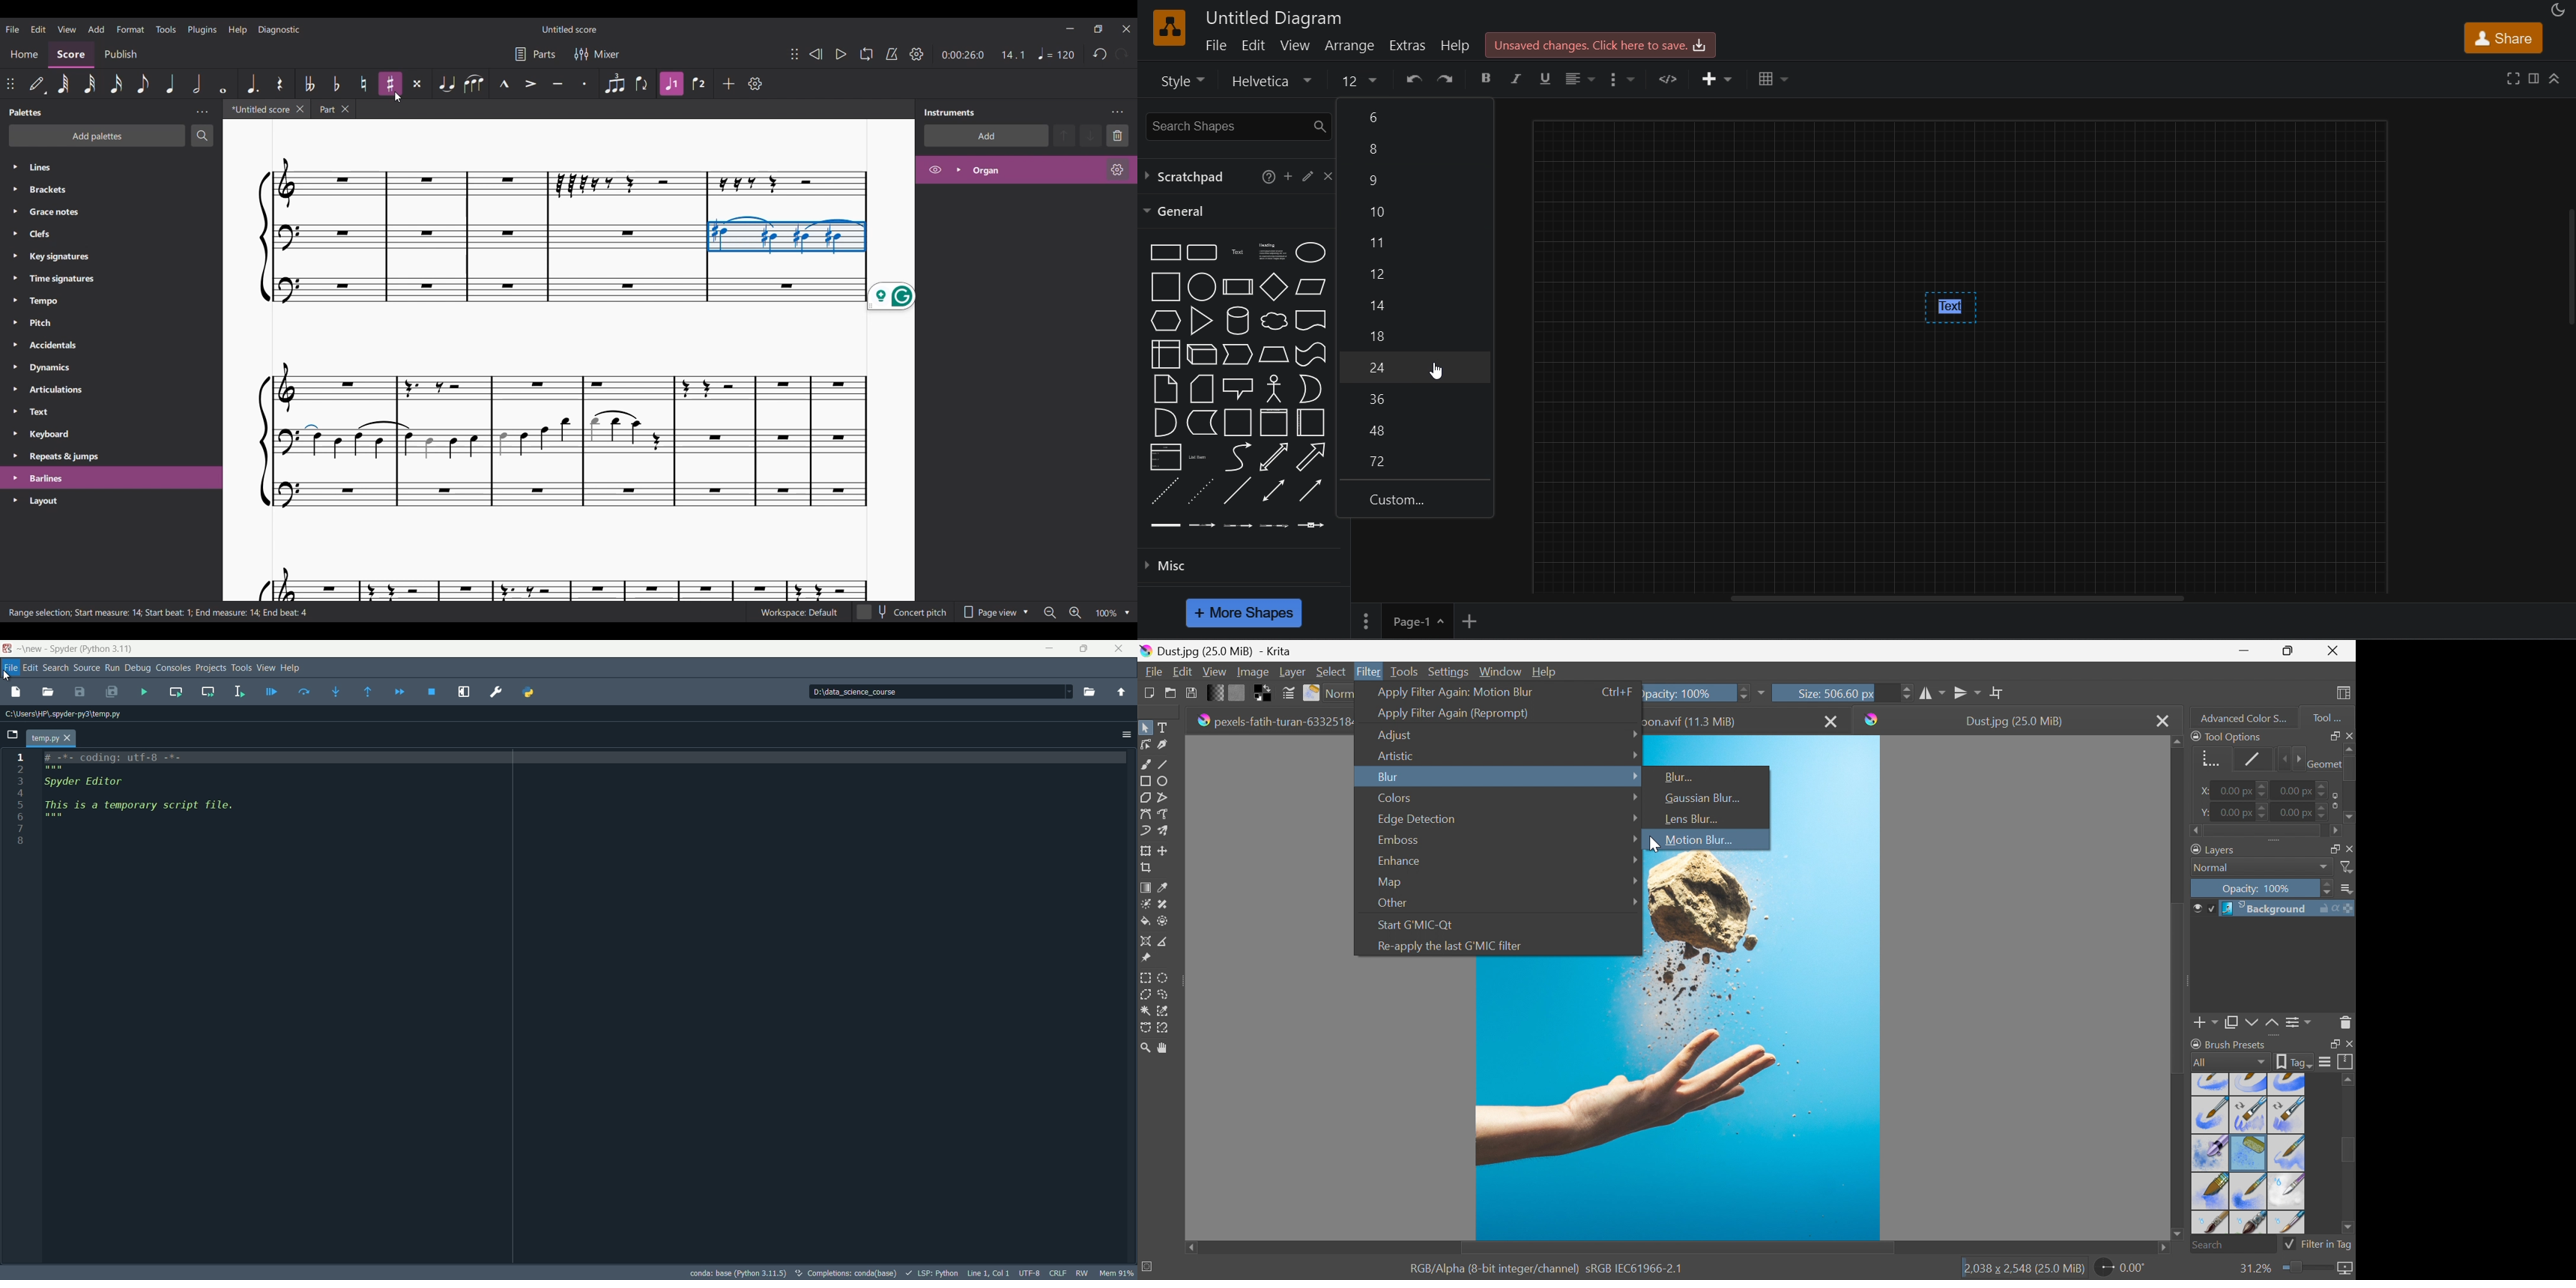 The image size is (2576, 1288). I want to click on source menu, so click(87, 667).